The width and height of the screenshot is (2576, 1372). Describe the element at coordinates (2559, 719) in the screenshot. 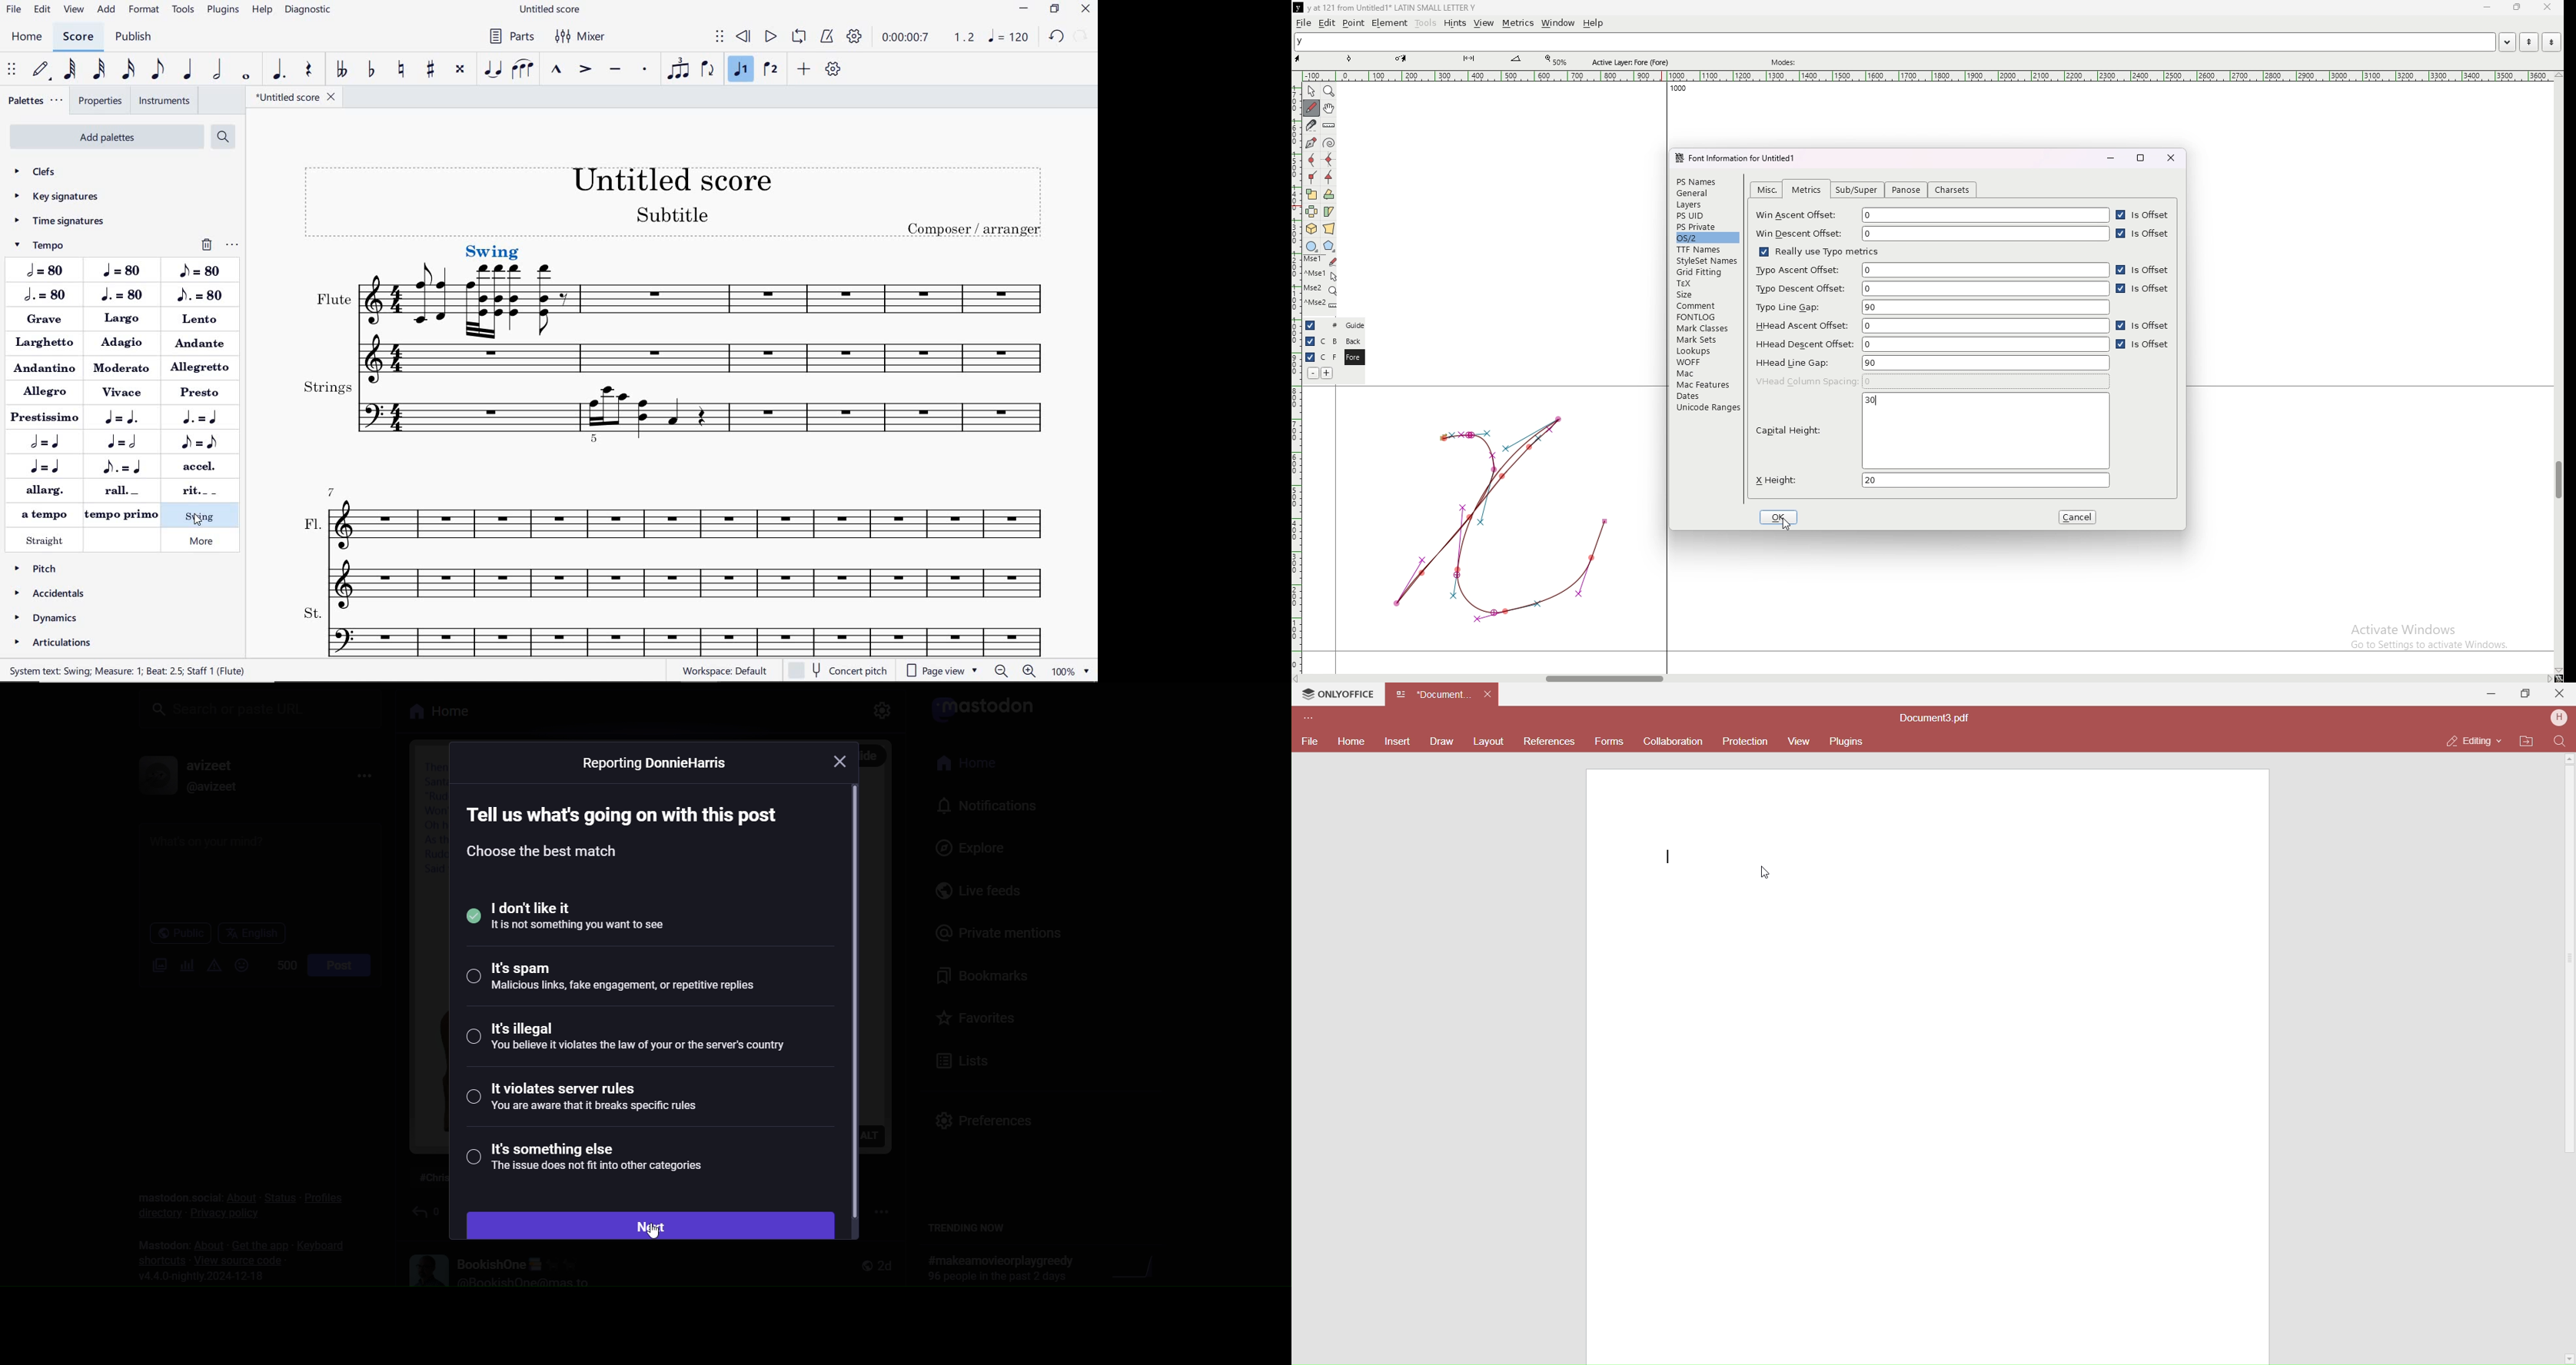

I see `User` at that location.